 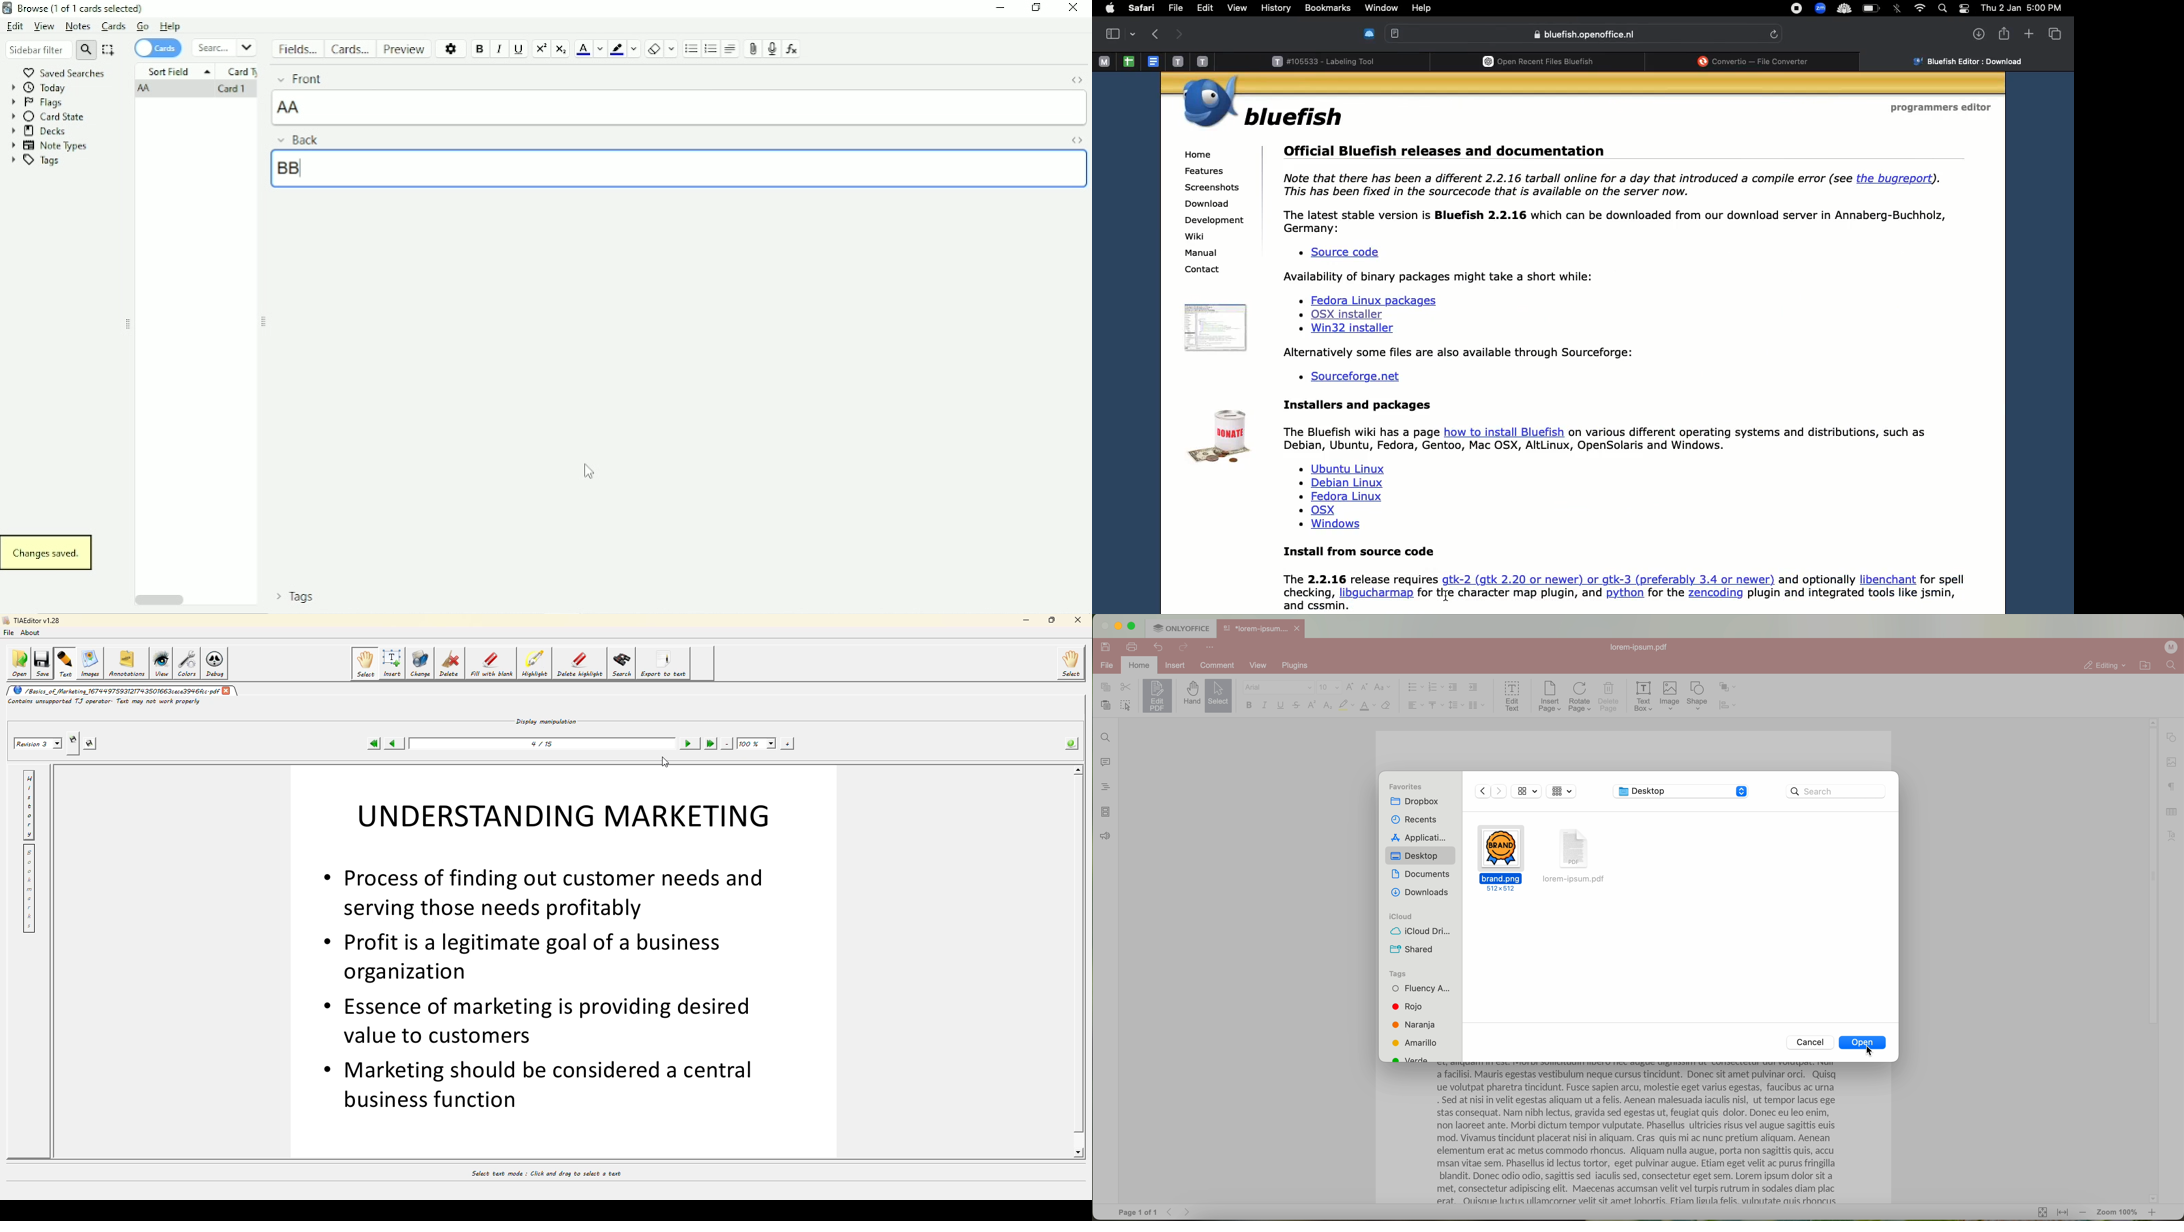 What do you see at coordinates (51, 117) in the screenshot?
I see `Card State` at bounding box center [51, 117].